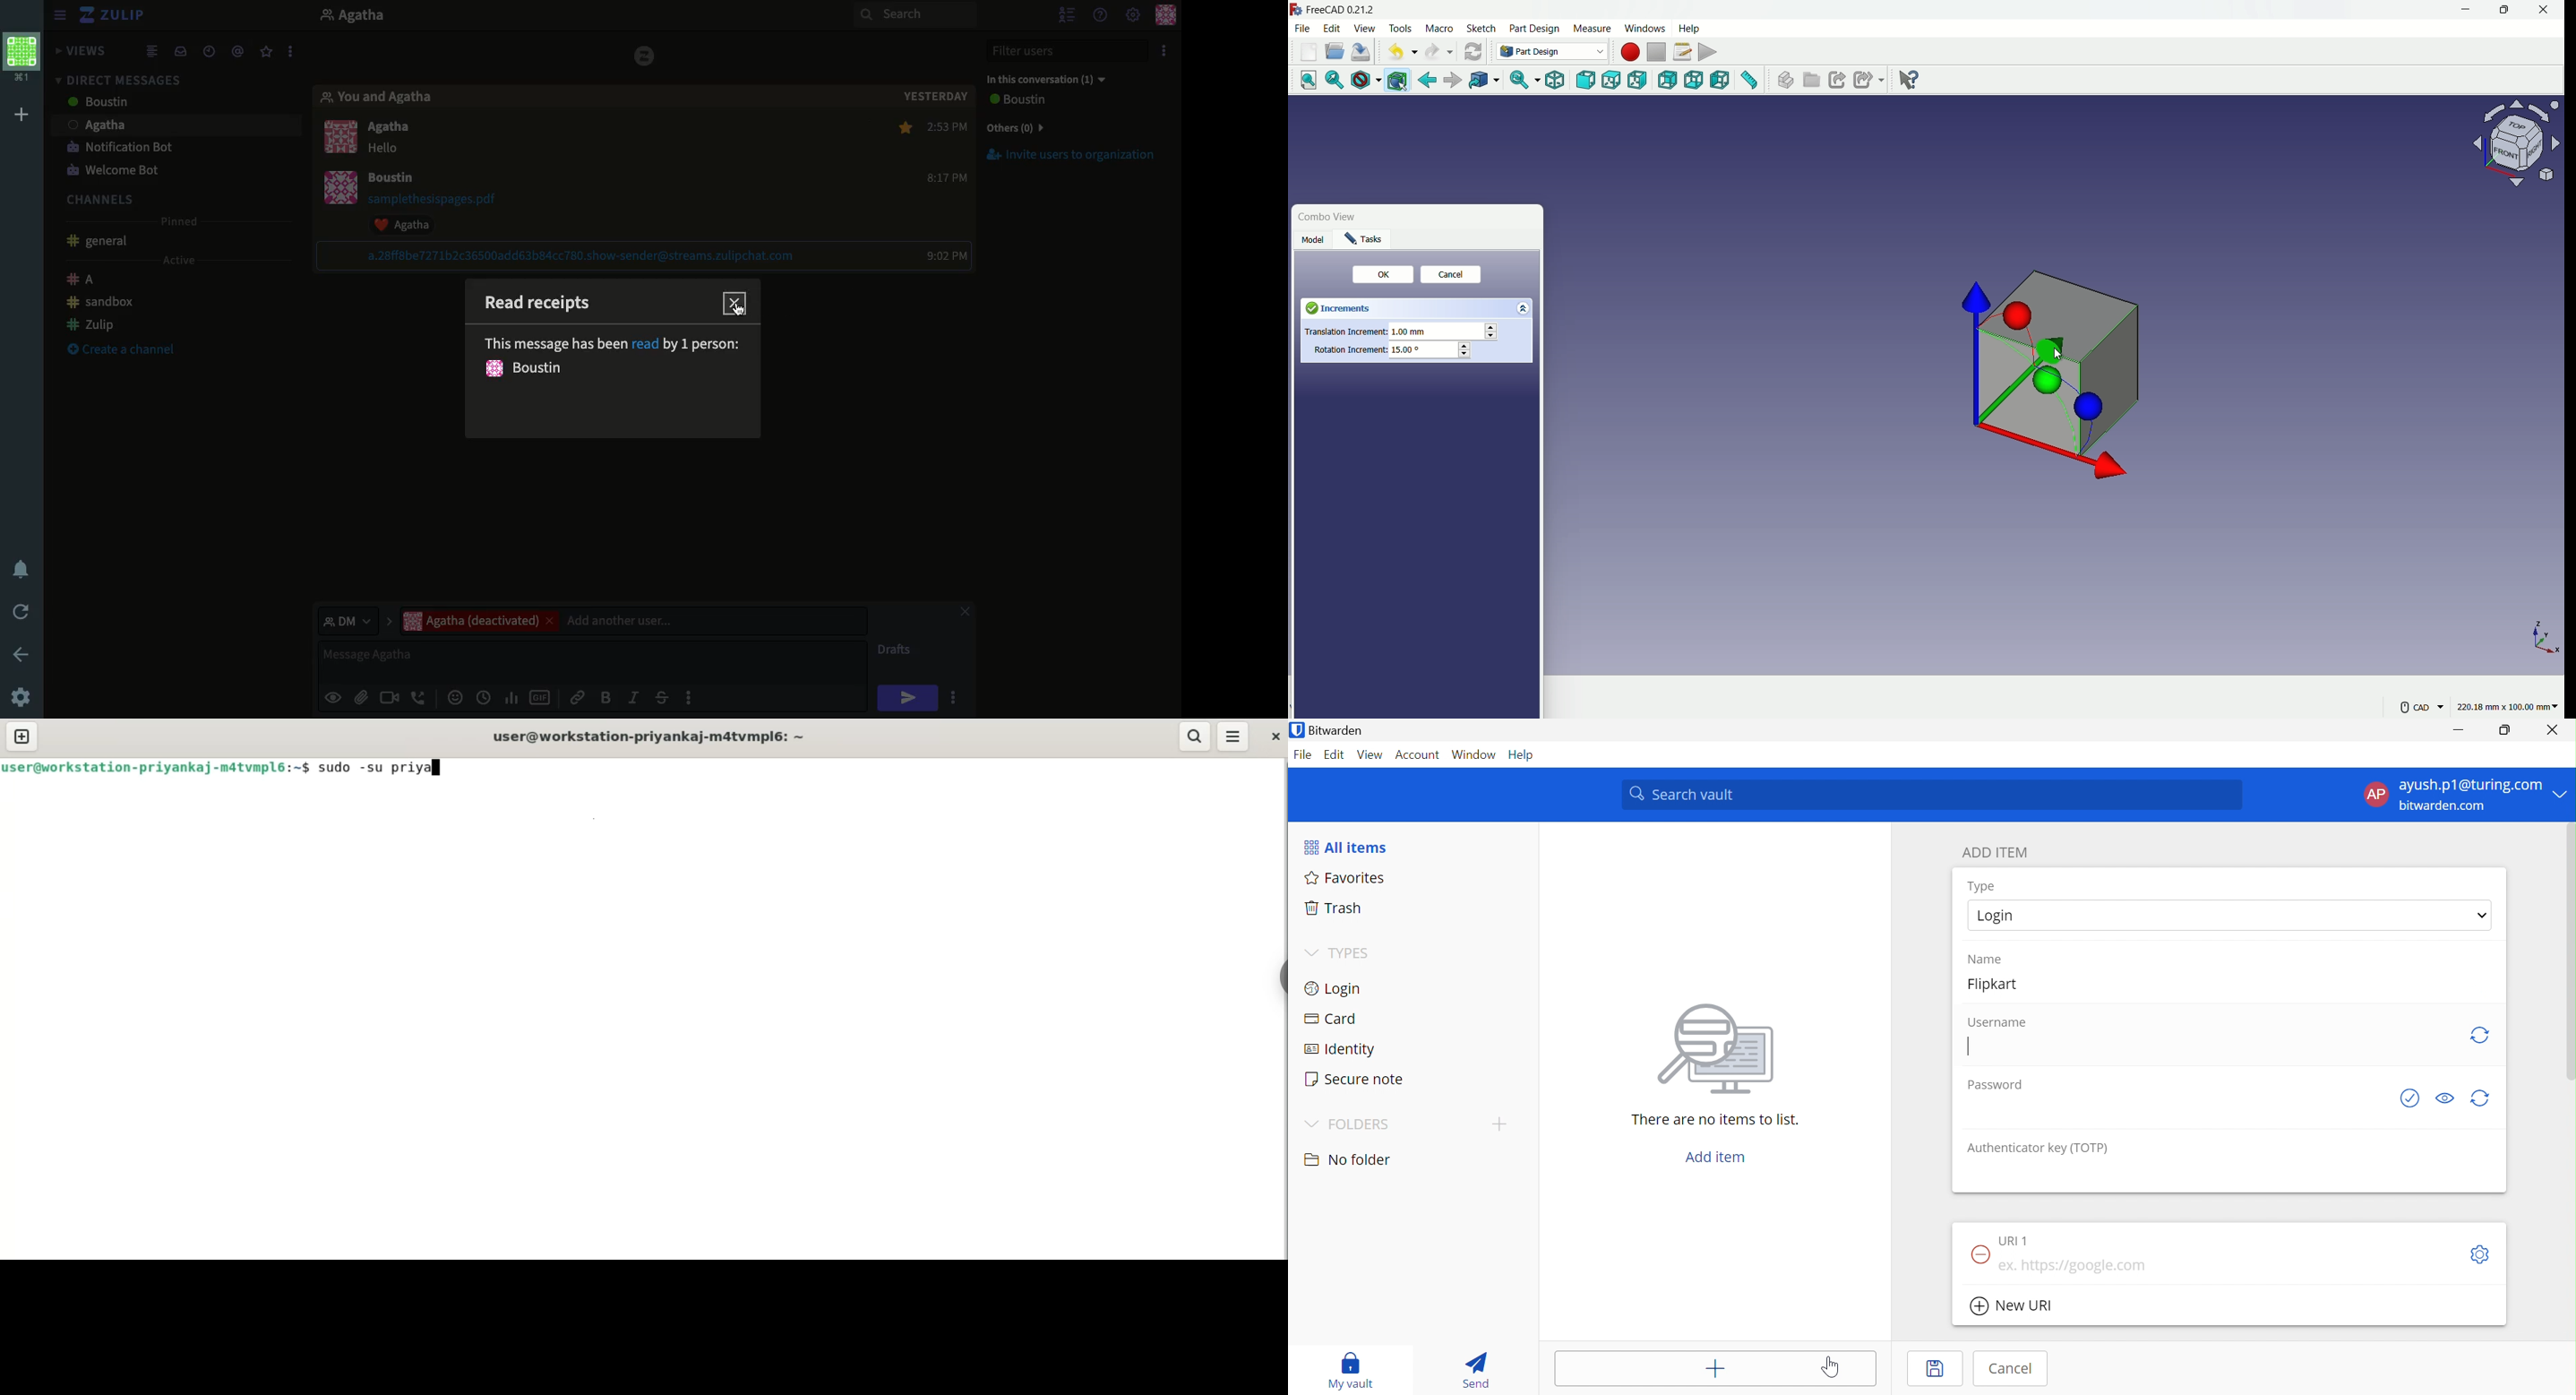  What do you see at coordinates (1709, 51) in the screenshot?
I see `execute macros` at bounding box center [1709, 51].